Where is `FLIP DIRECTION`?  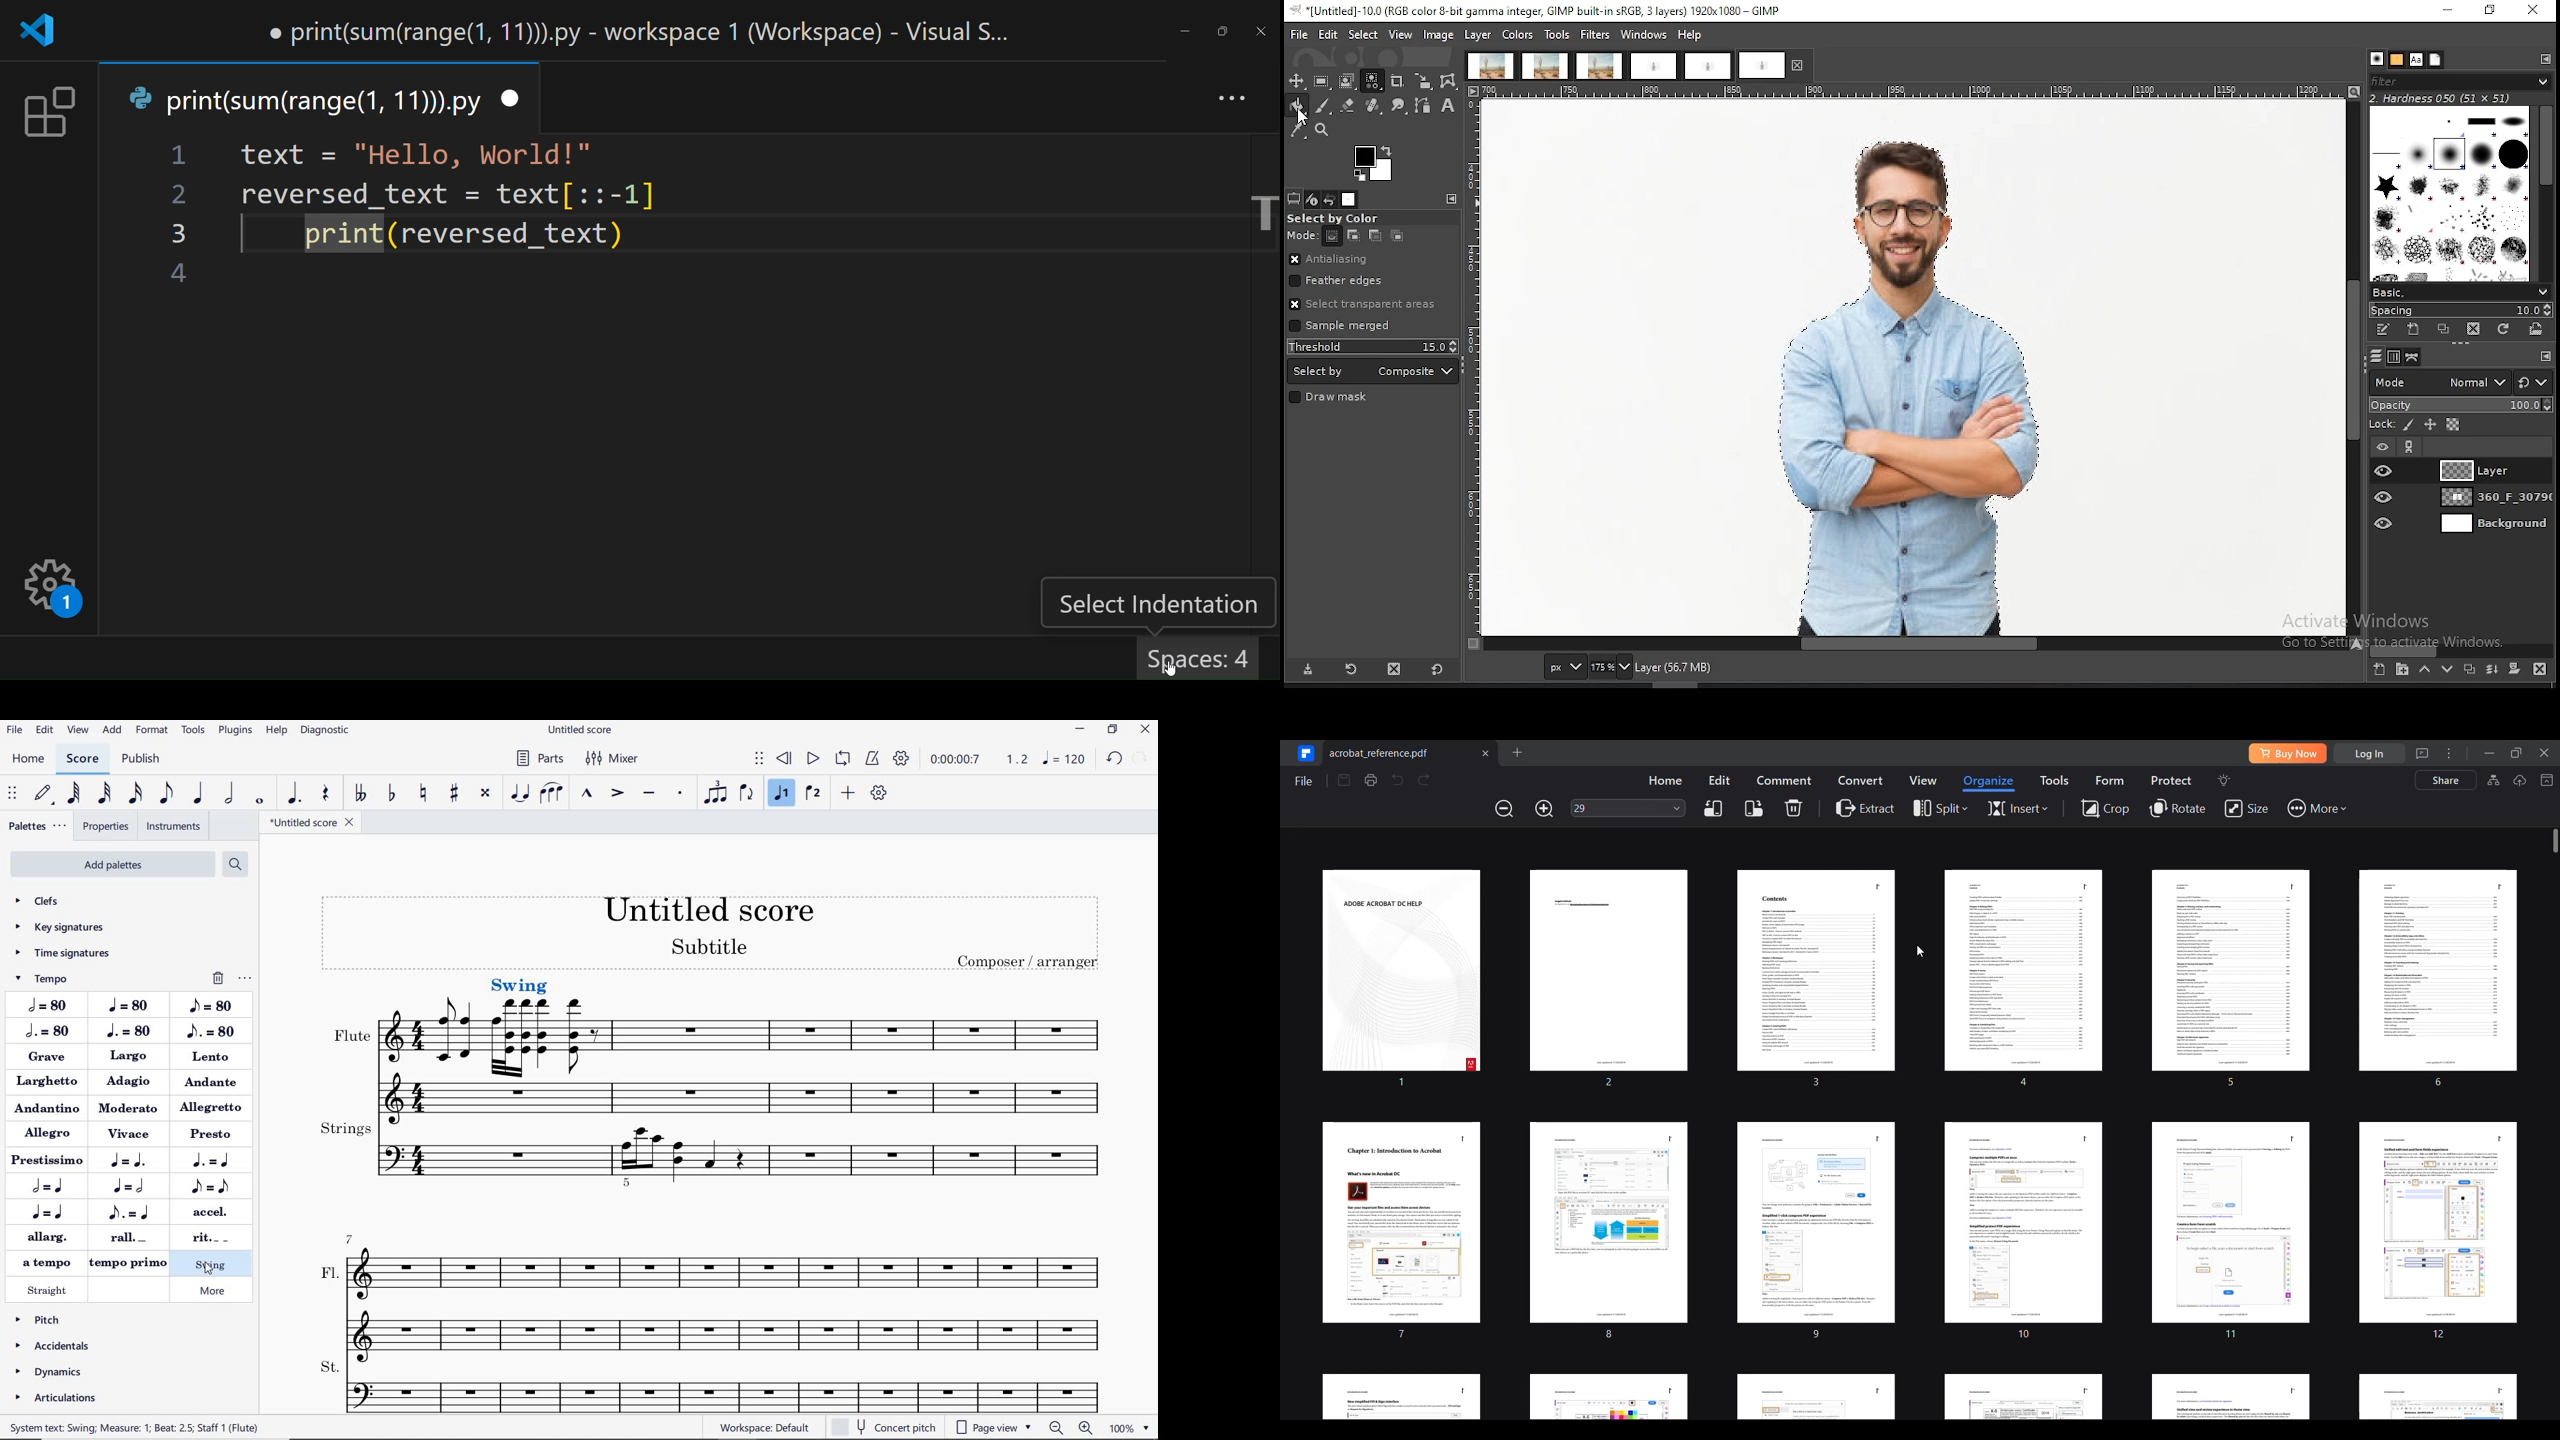 FLIP DIRECTION is located at coordinates (748, 794).